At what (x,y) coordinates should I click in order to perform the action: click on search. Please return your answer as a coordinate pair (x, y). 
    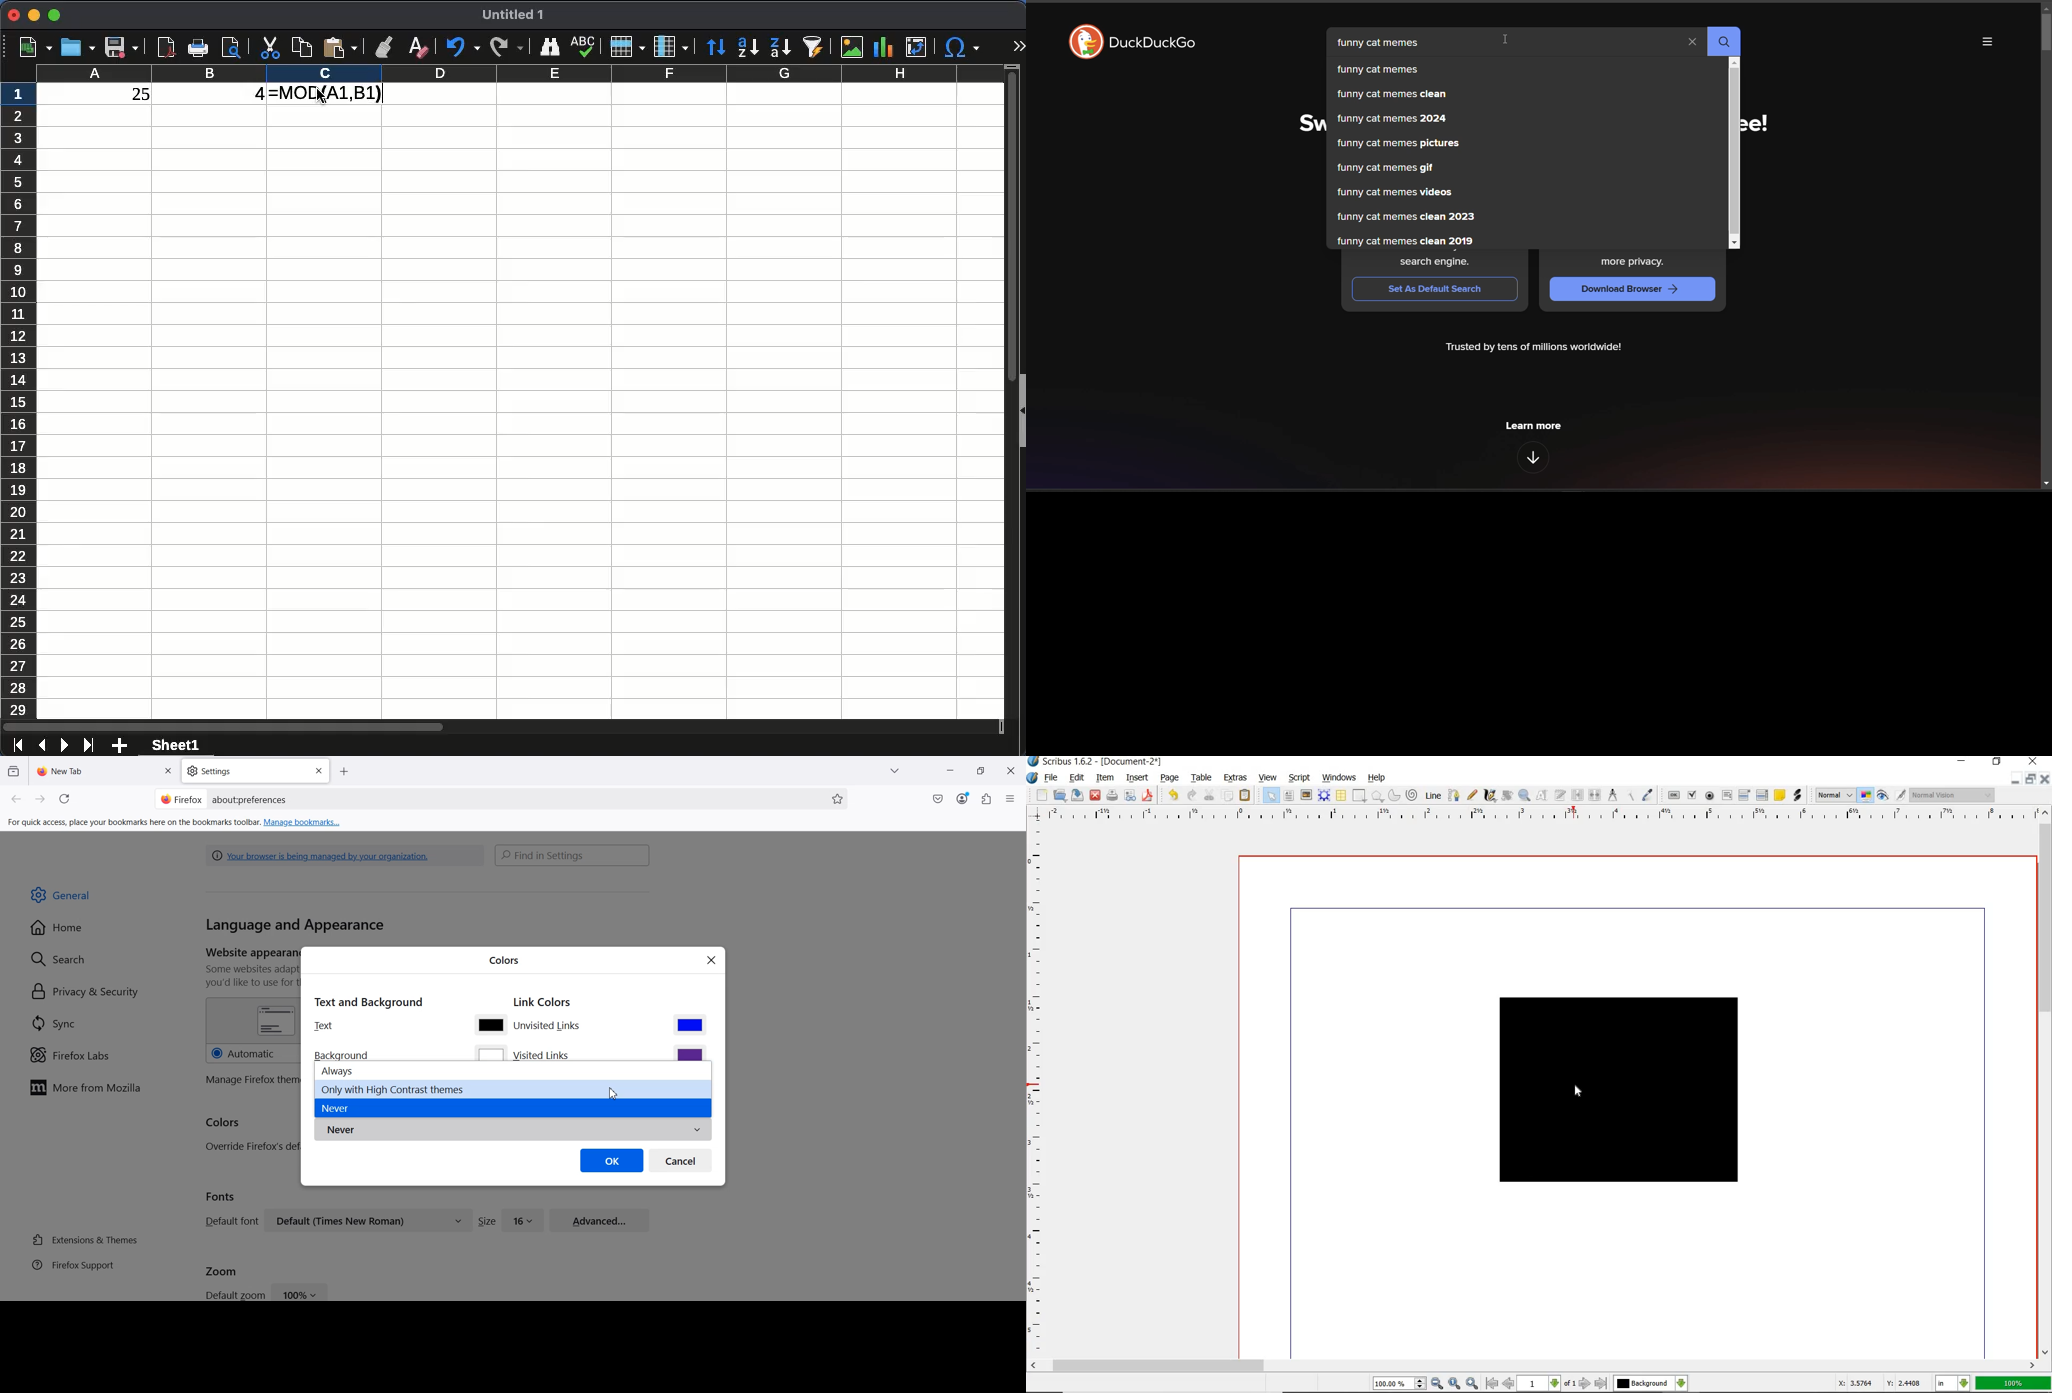
    Looking at the image, I should click on (1725, 42).